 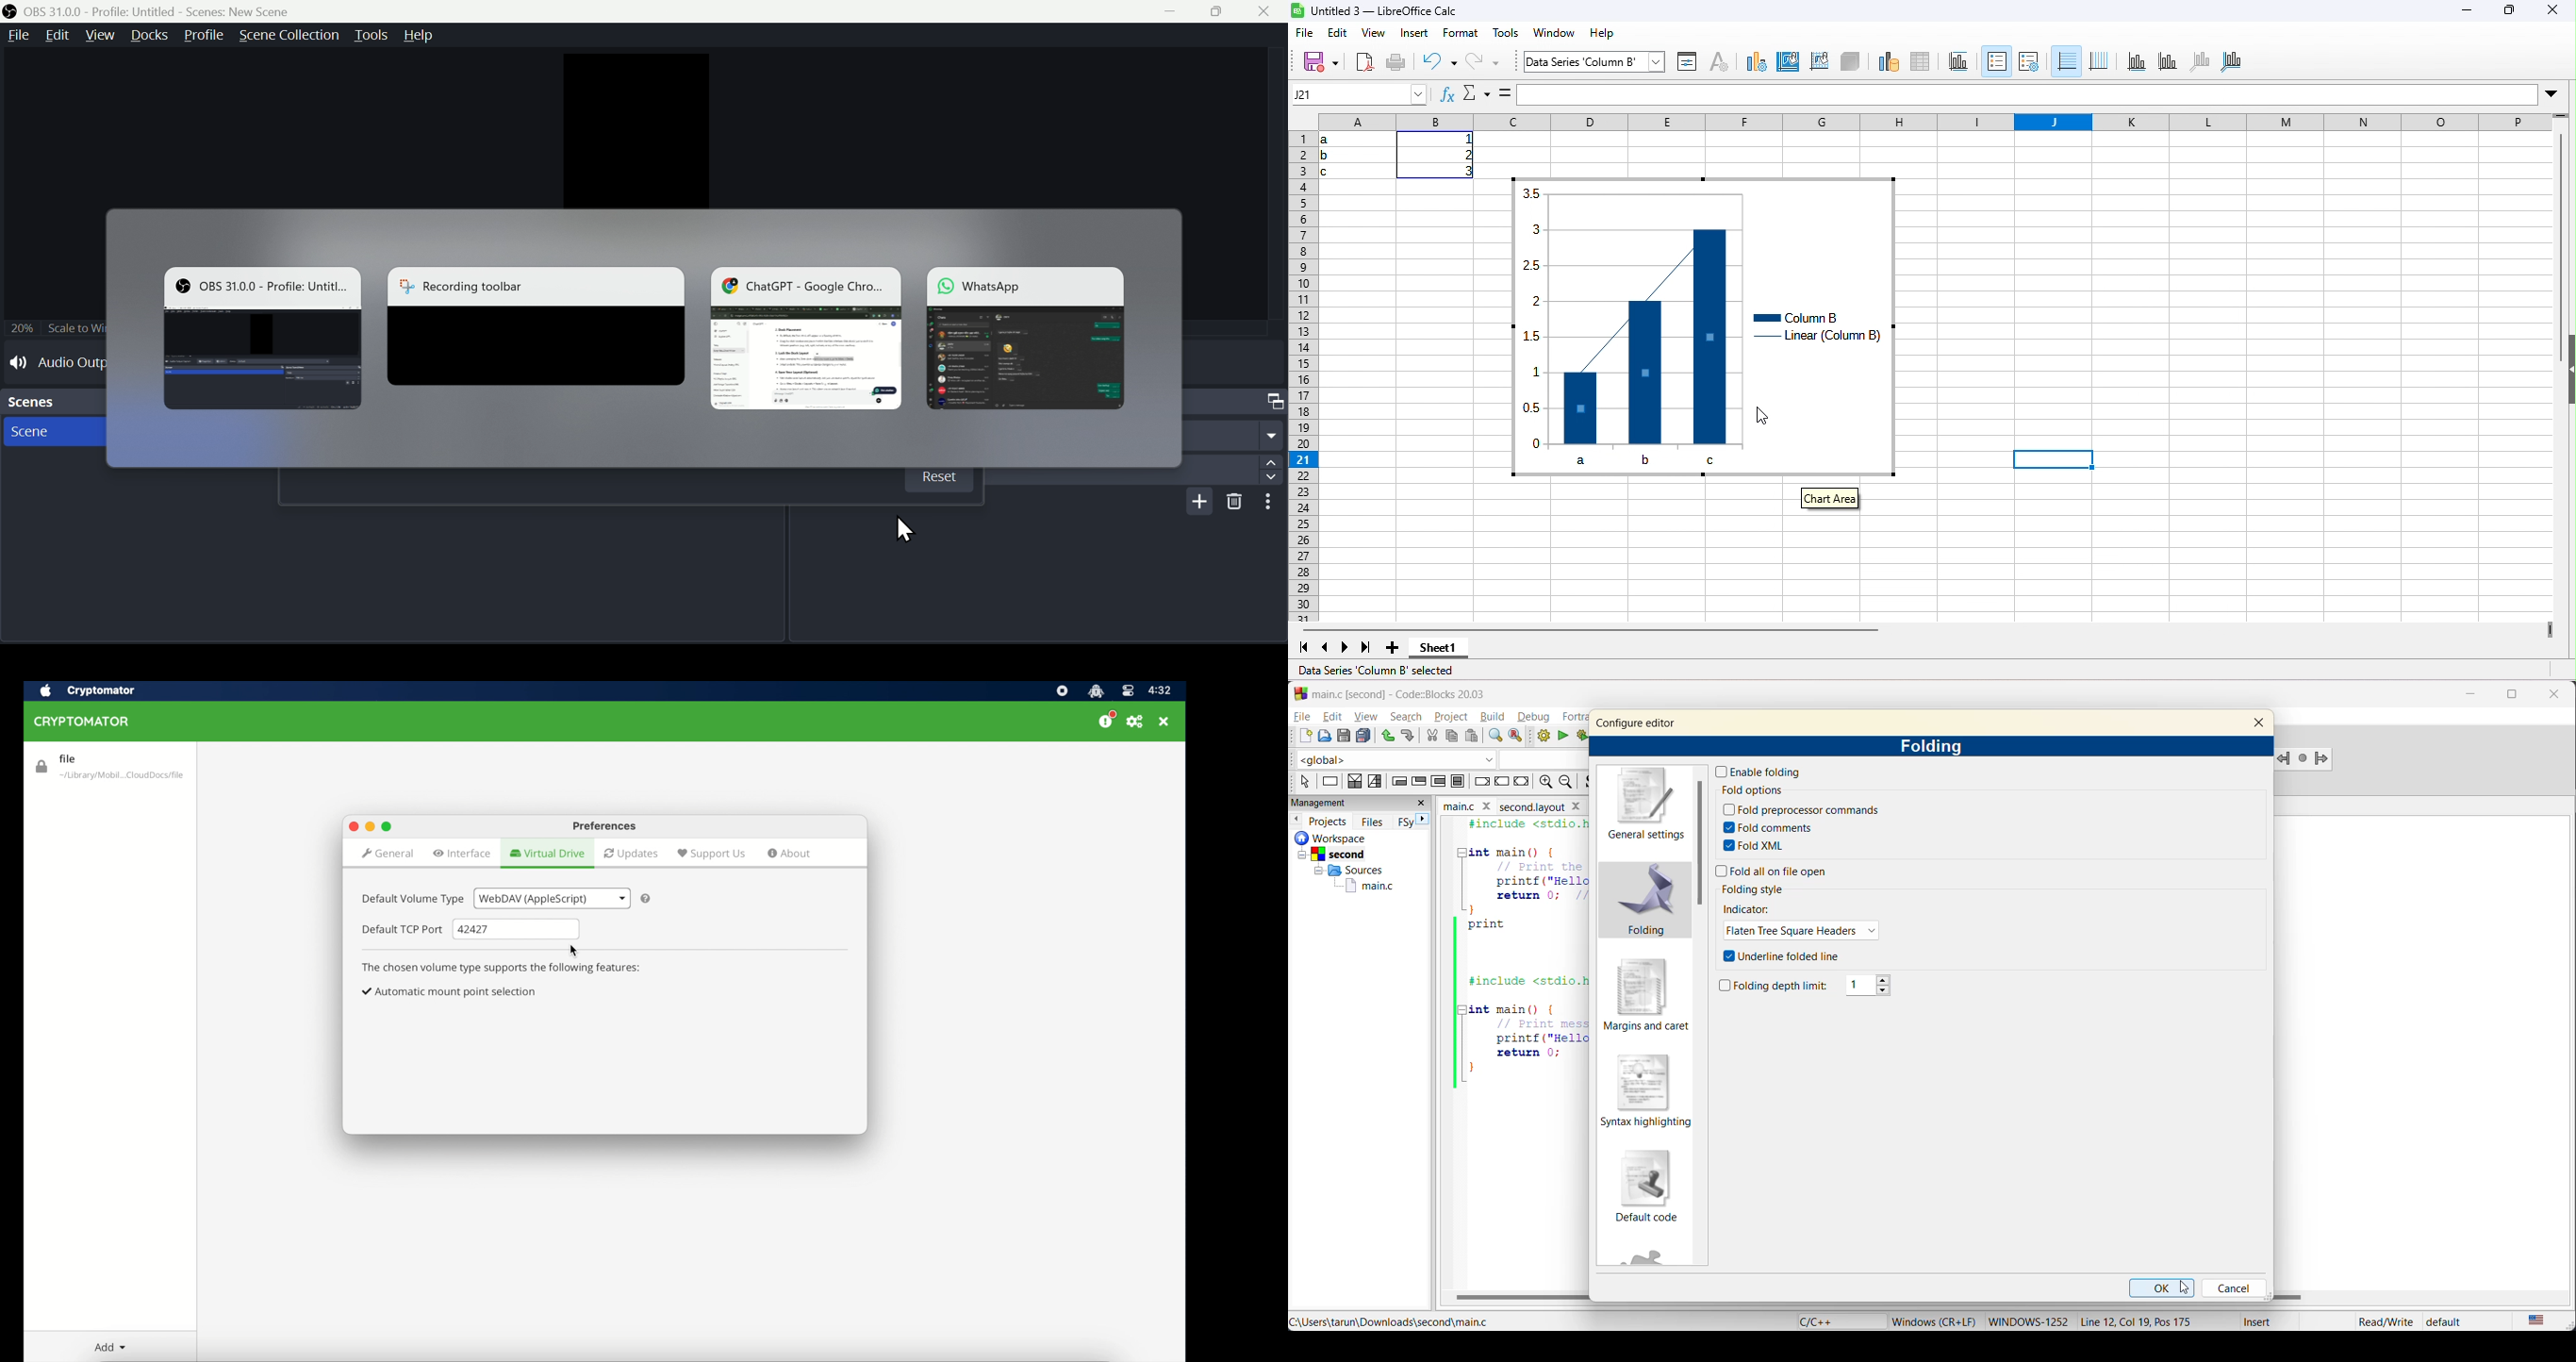 What do you see at coordinates (1946, 120) in the screenshot?
I see `column headings` at bounding box center [1946, 120].